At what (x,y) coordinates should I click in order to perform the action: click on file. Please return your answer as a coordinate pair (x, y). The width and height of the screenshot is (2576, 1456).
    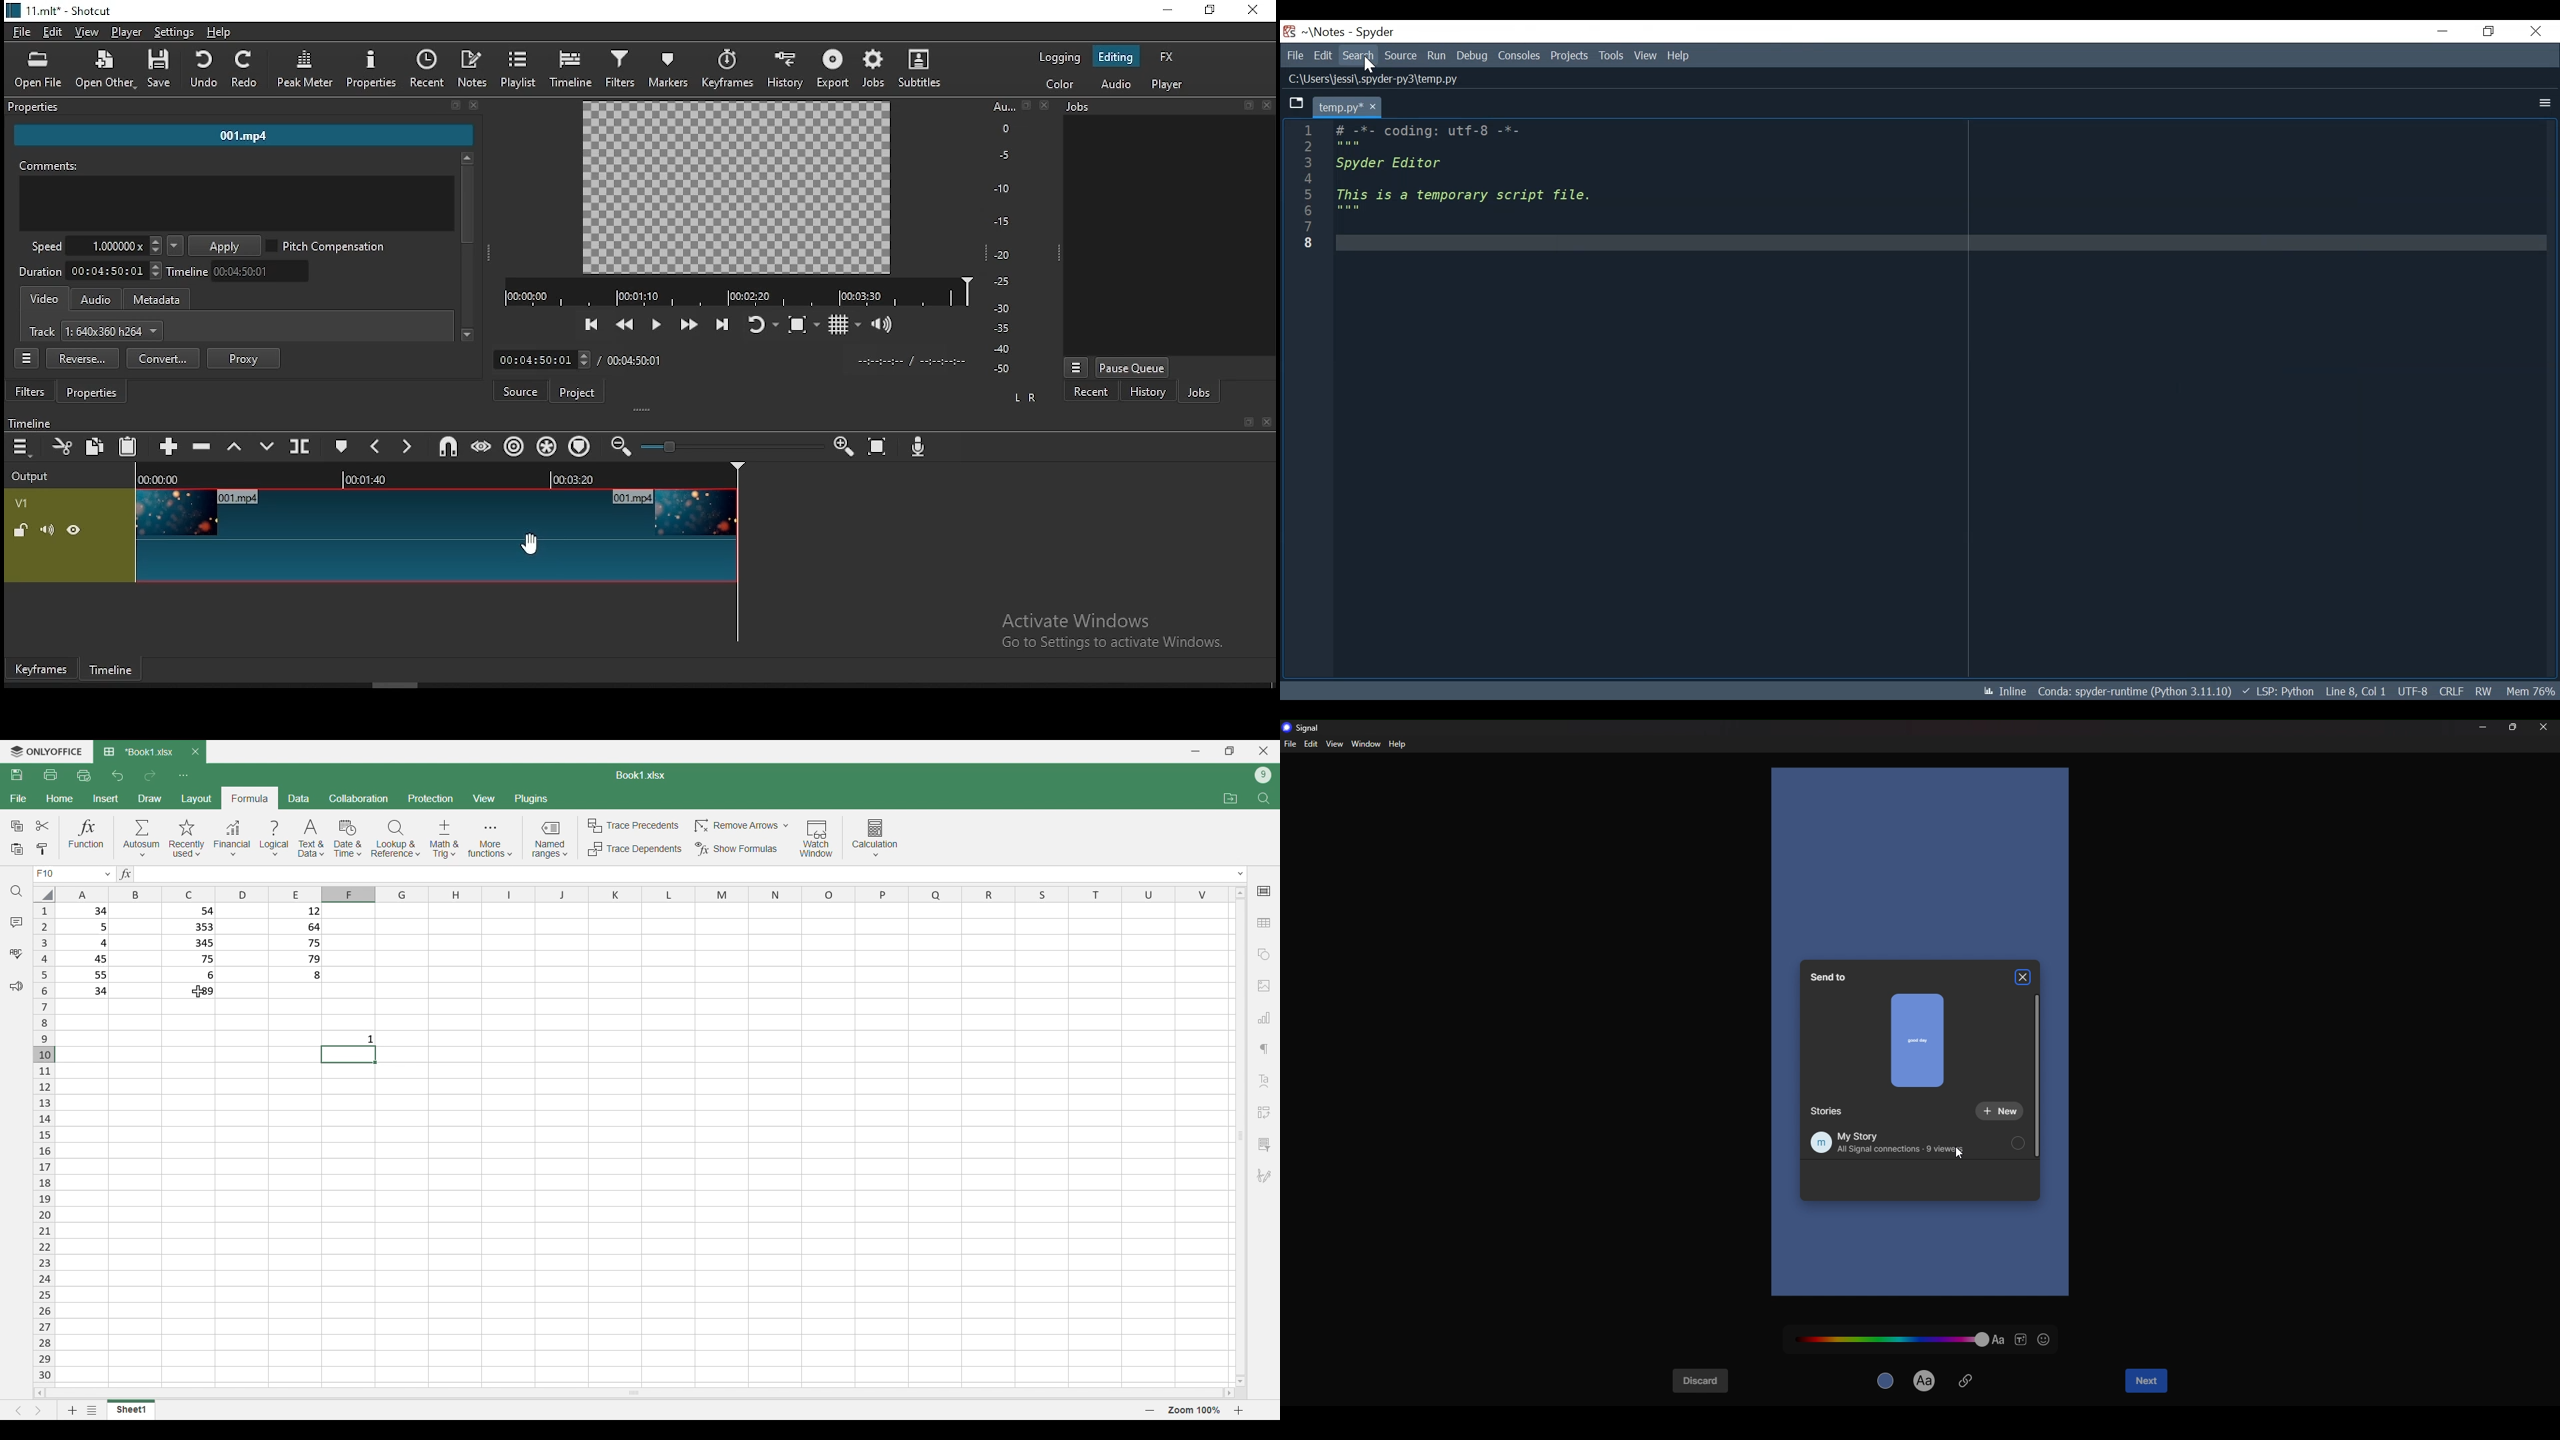
    Looking at the image, I should click on (1291, 743).